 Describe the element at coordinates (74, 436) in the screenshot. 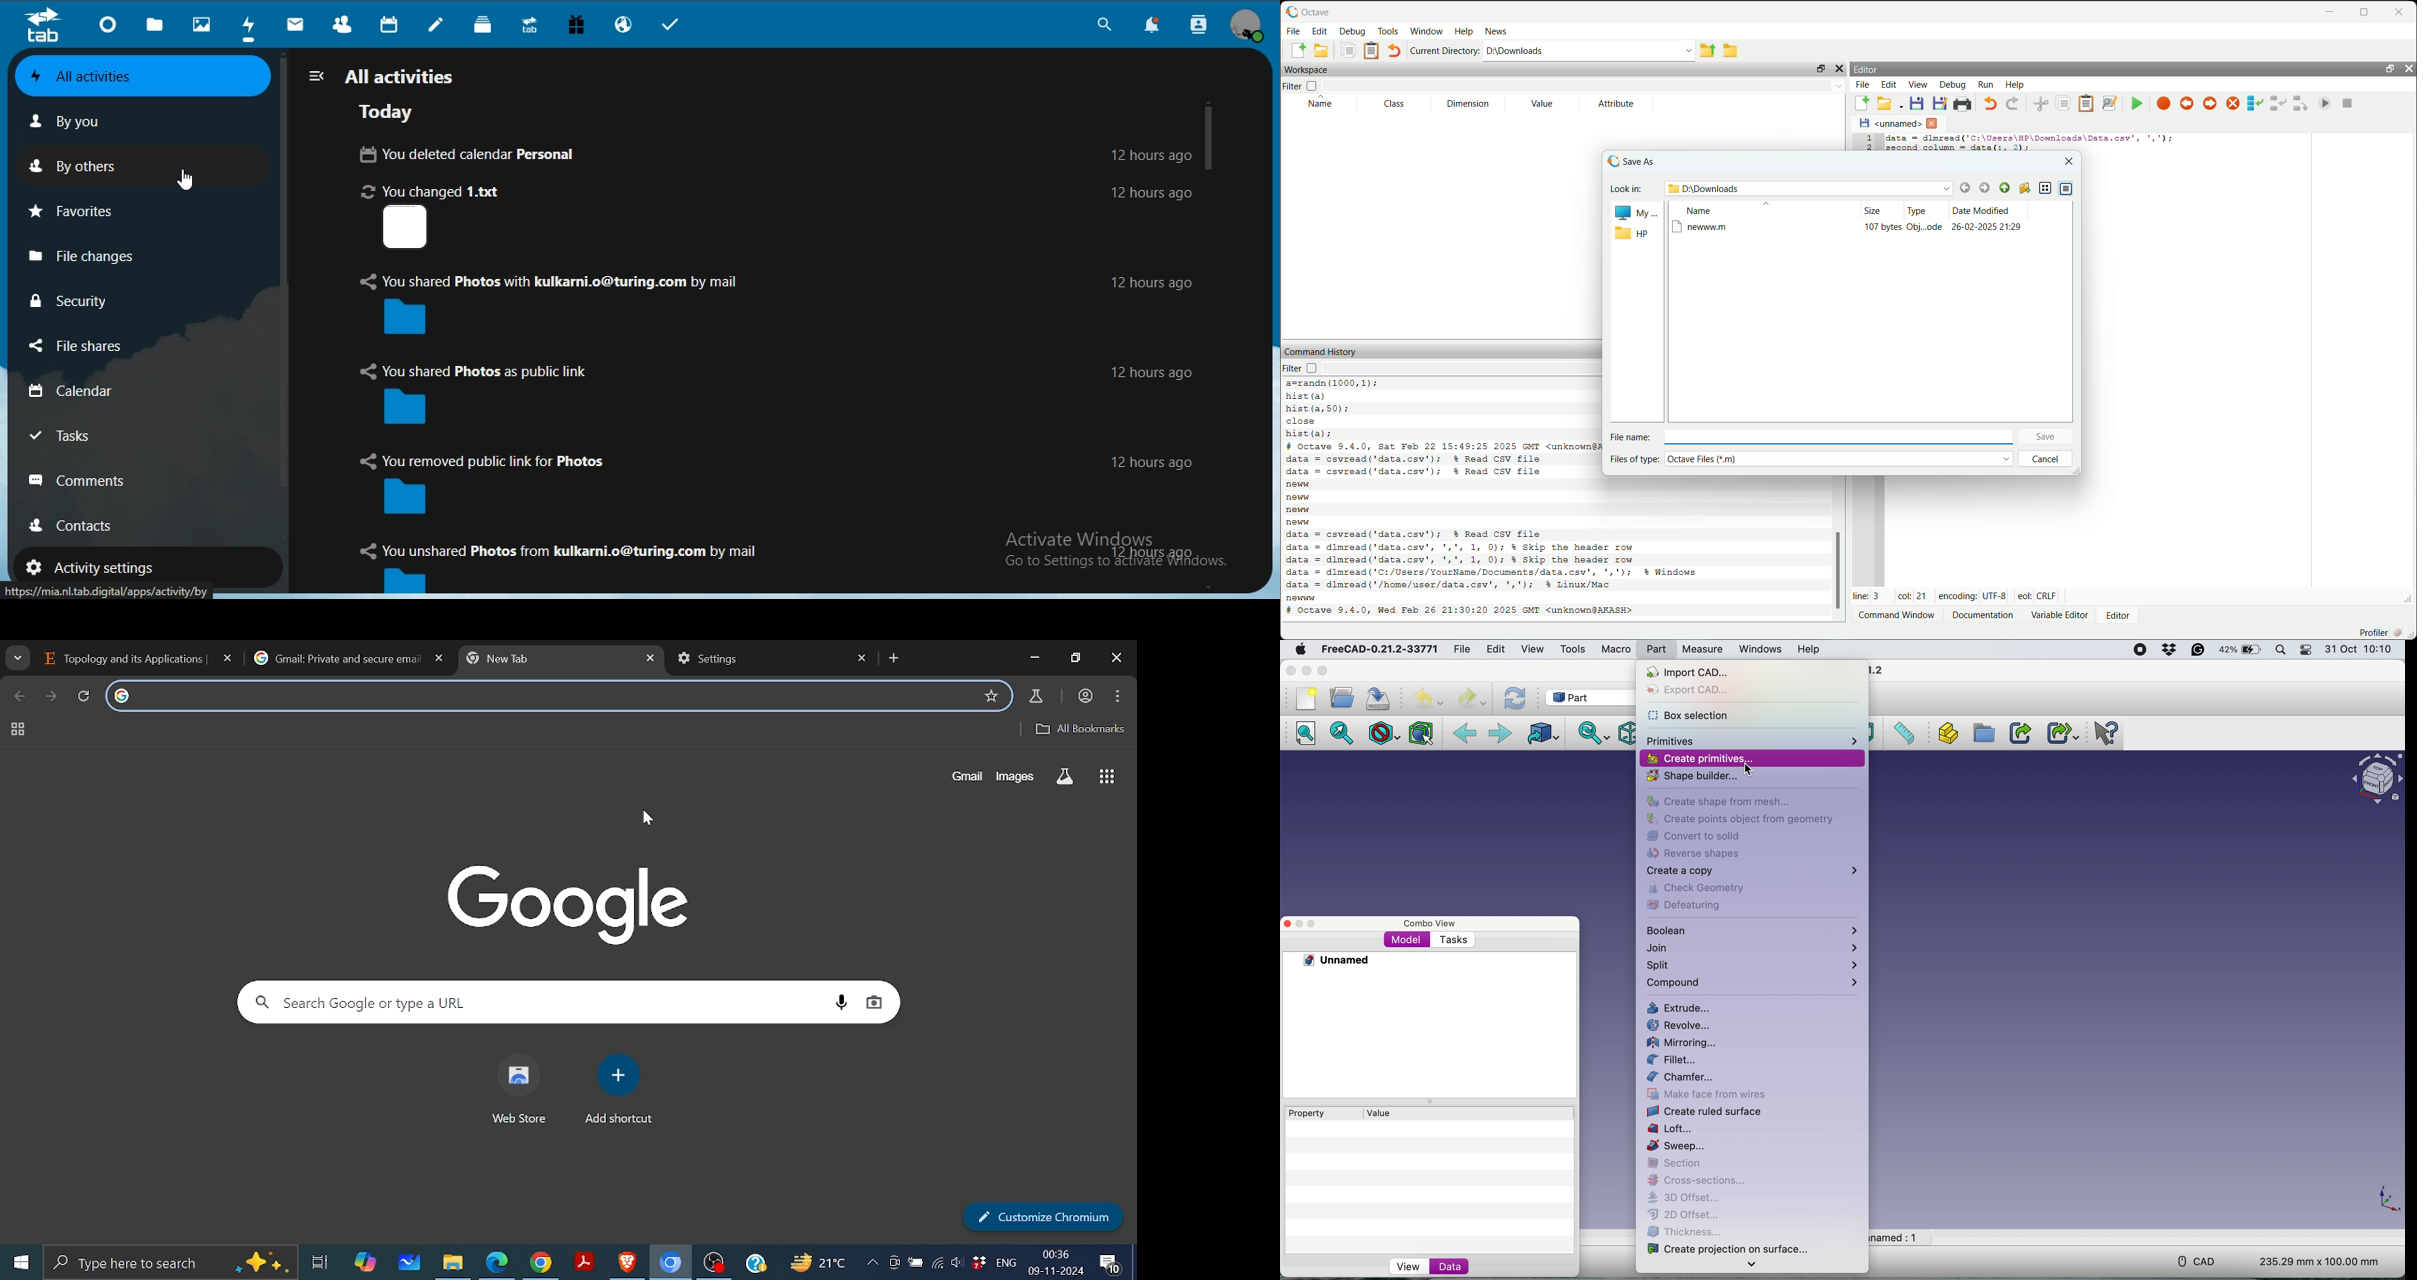

I see `tasks` at that location.